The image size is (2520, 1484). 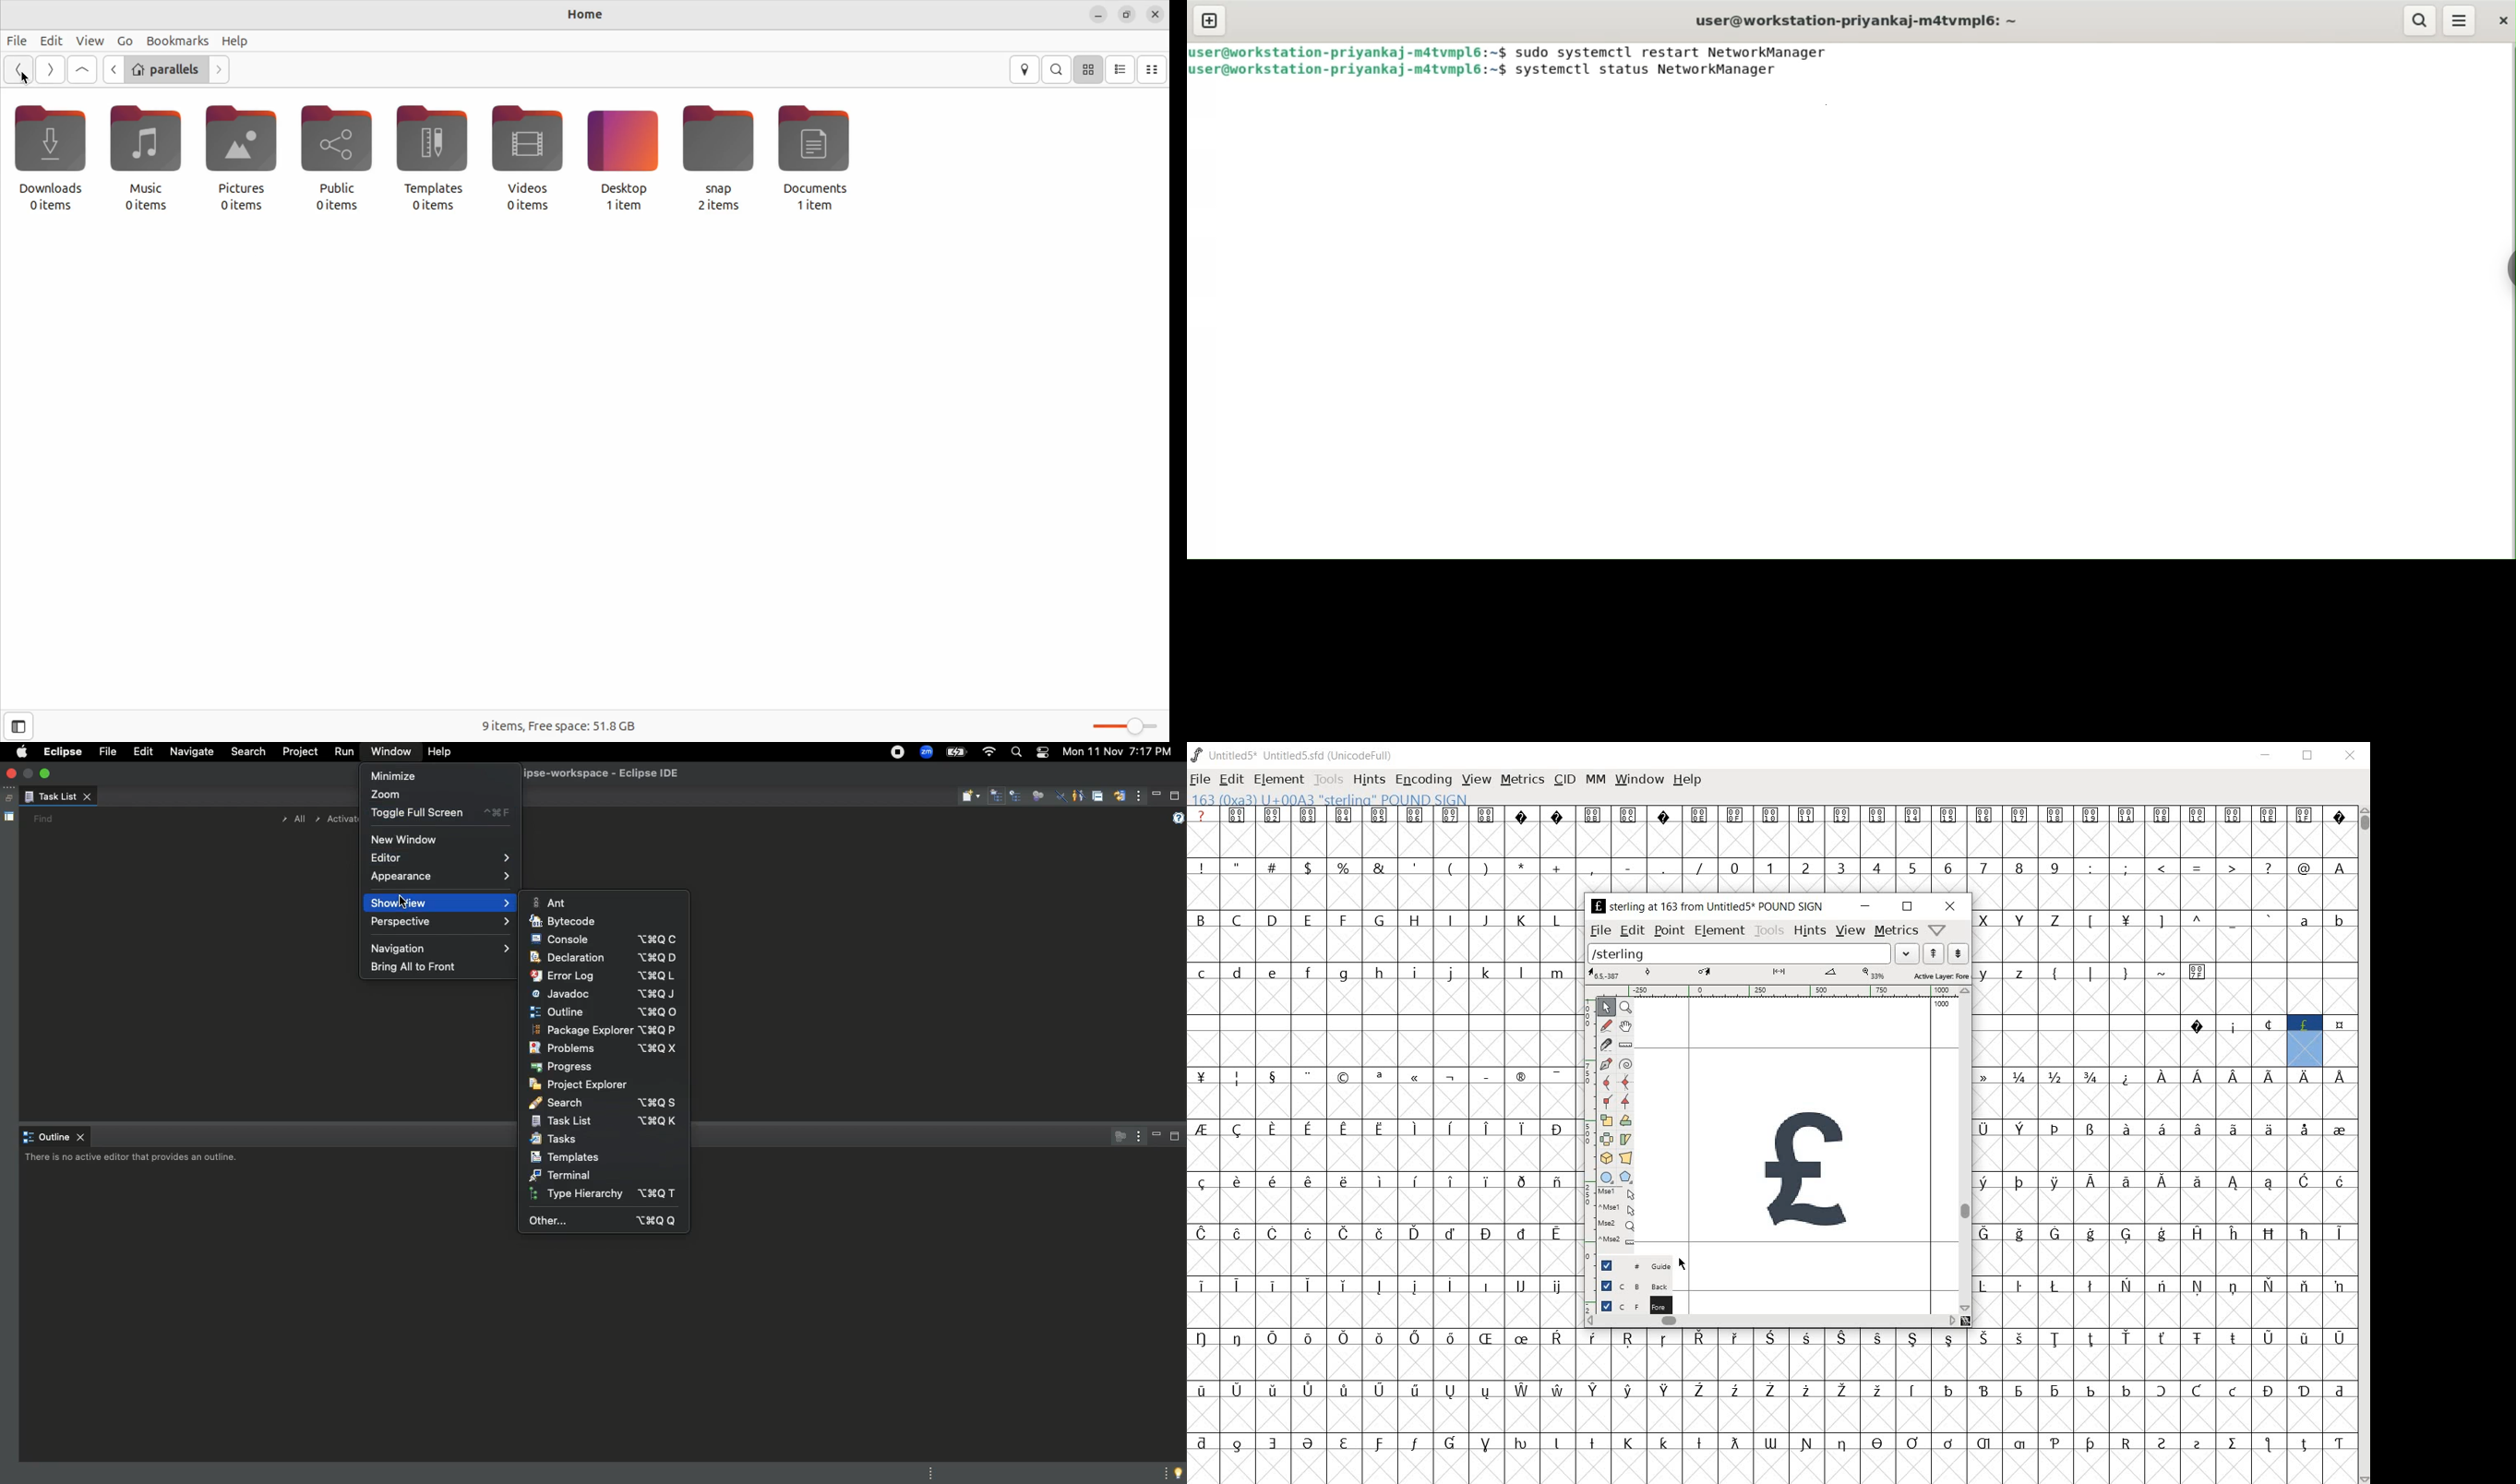 I want to click on Symbol, so click(x=1238, y=1232).